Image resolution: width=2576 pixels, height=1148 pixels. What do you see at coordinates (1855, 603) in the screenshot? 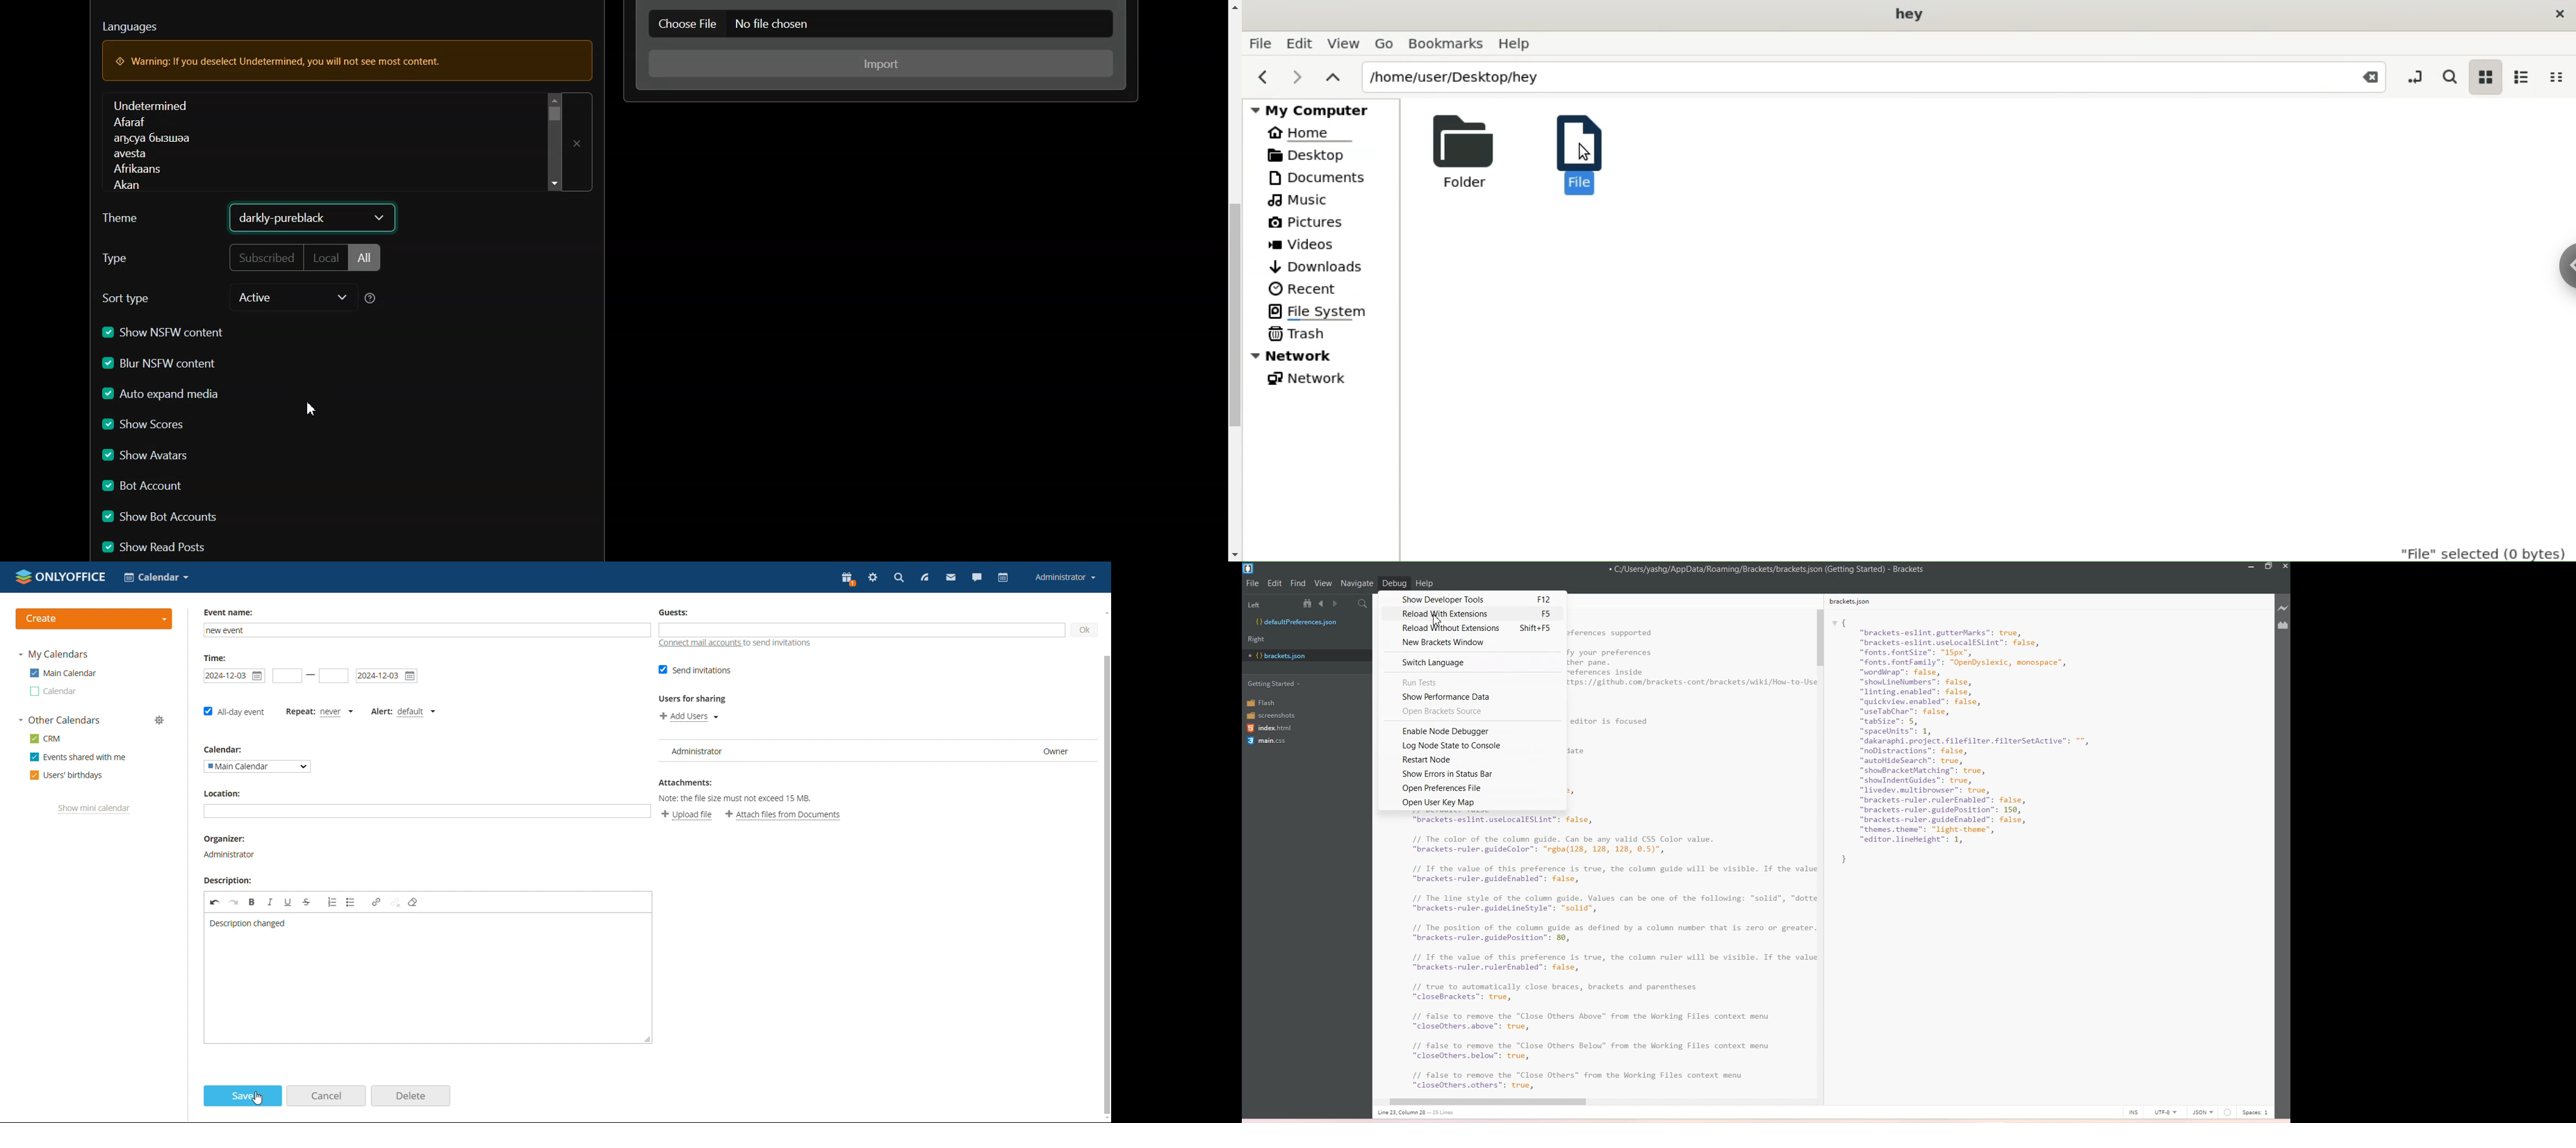
I see `brackets.json` at bounding box center [1855, 603].